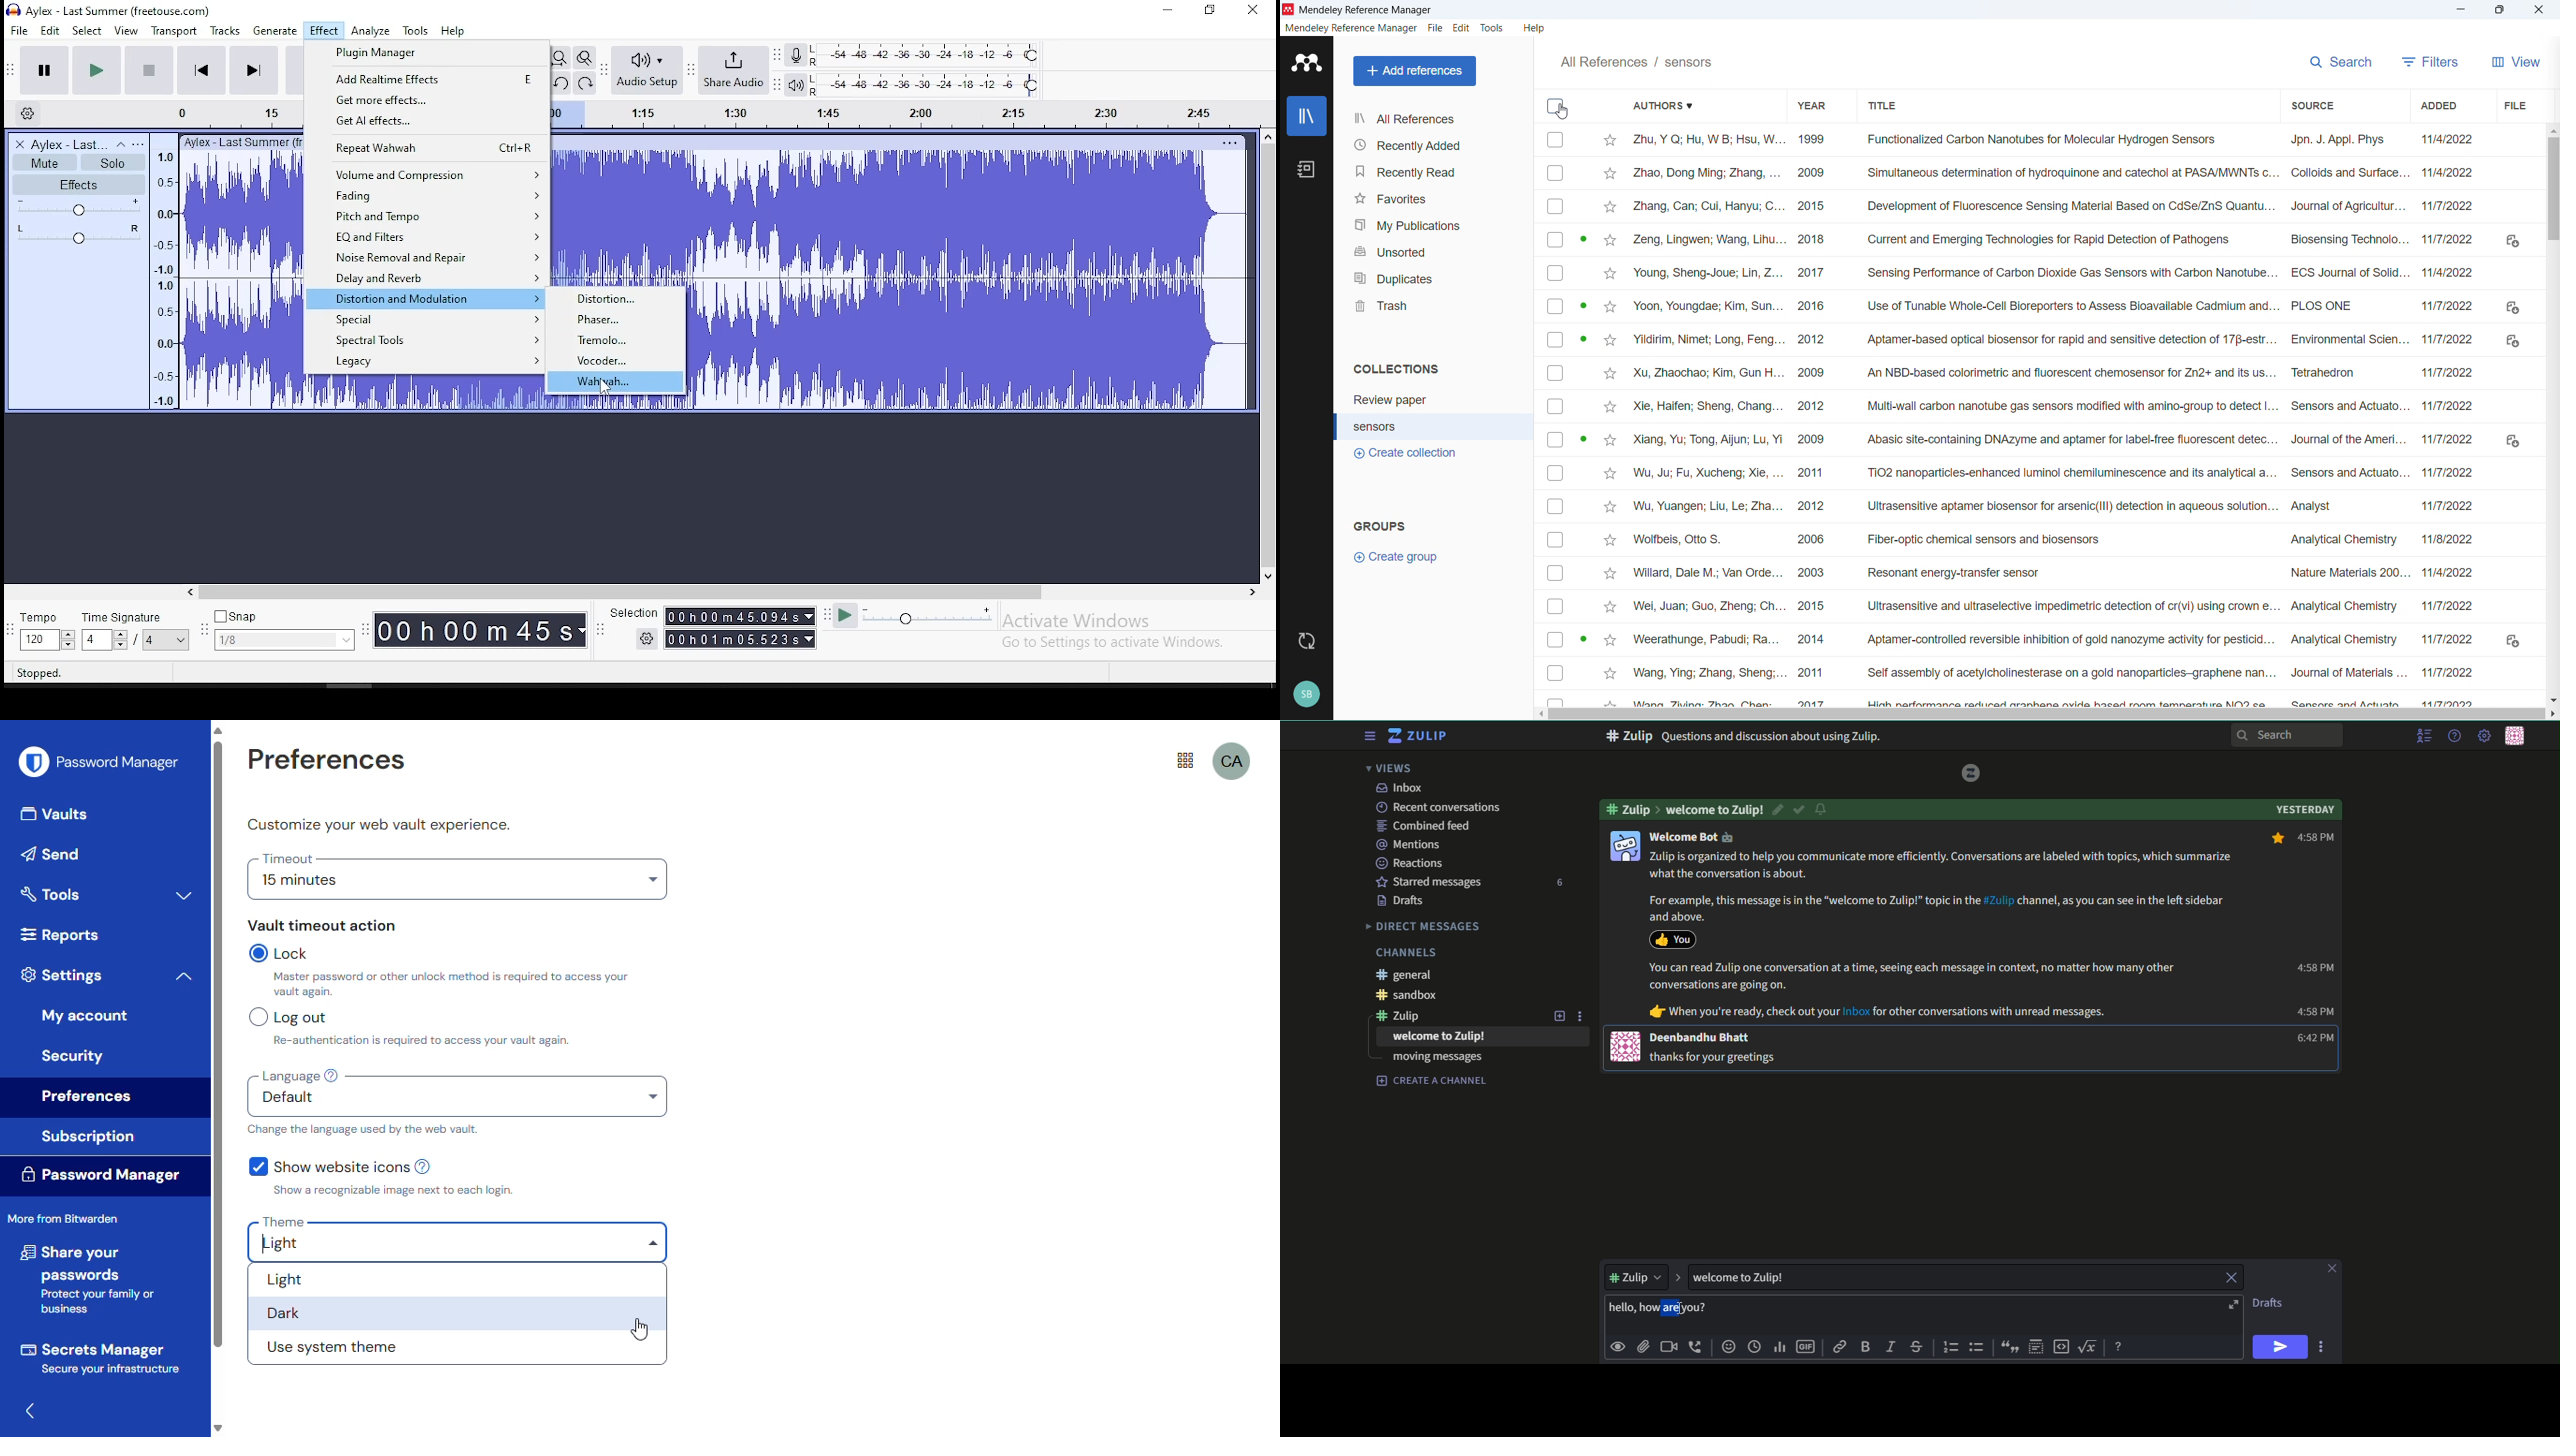 This screenshot has height=1456, width=2576. I want to click on Yesterday, so click(2305, 808).